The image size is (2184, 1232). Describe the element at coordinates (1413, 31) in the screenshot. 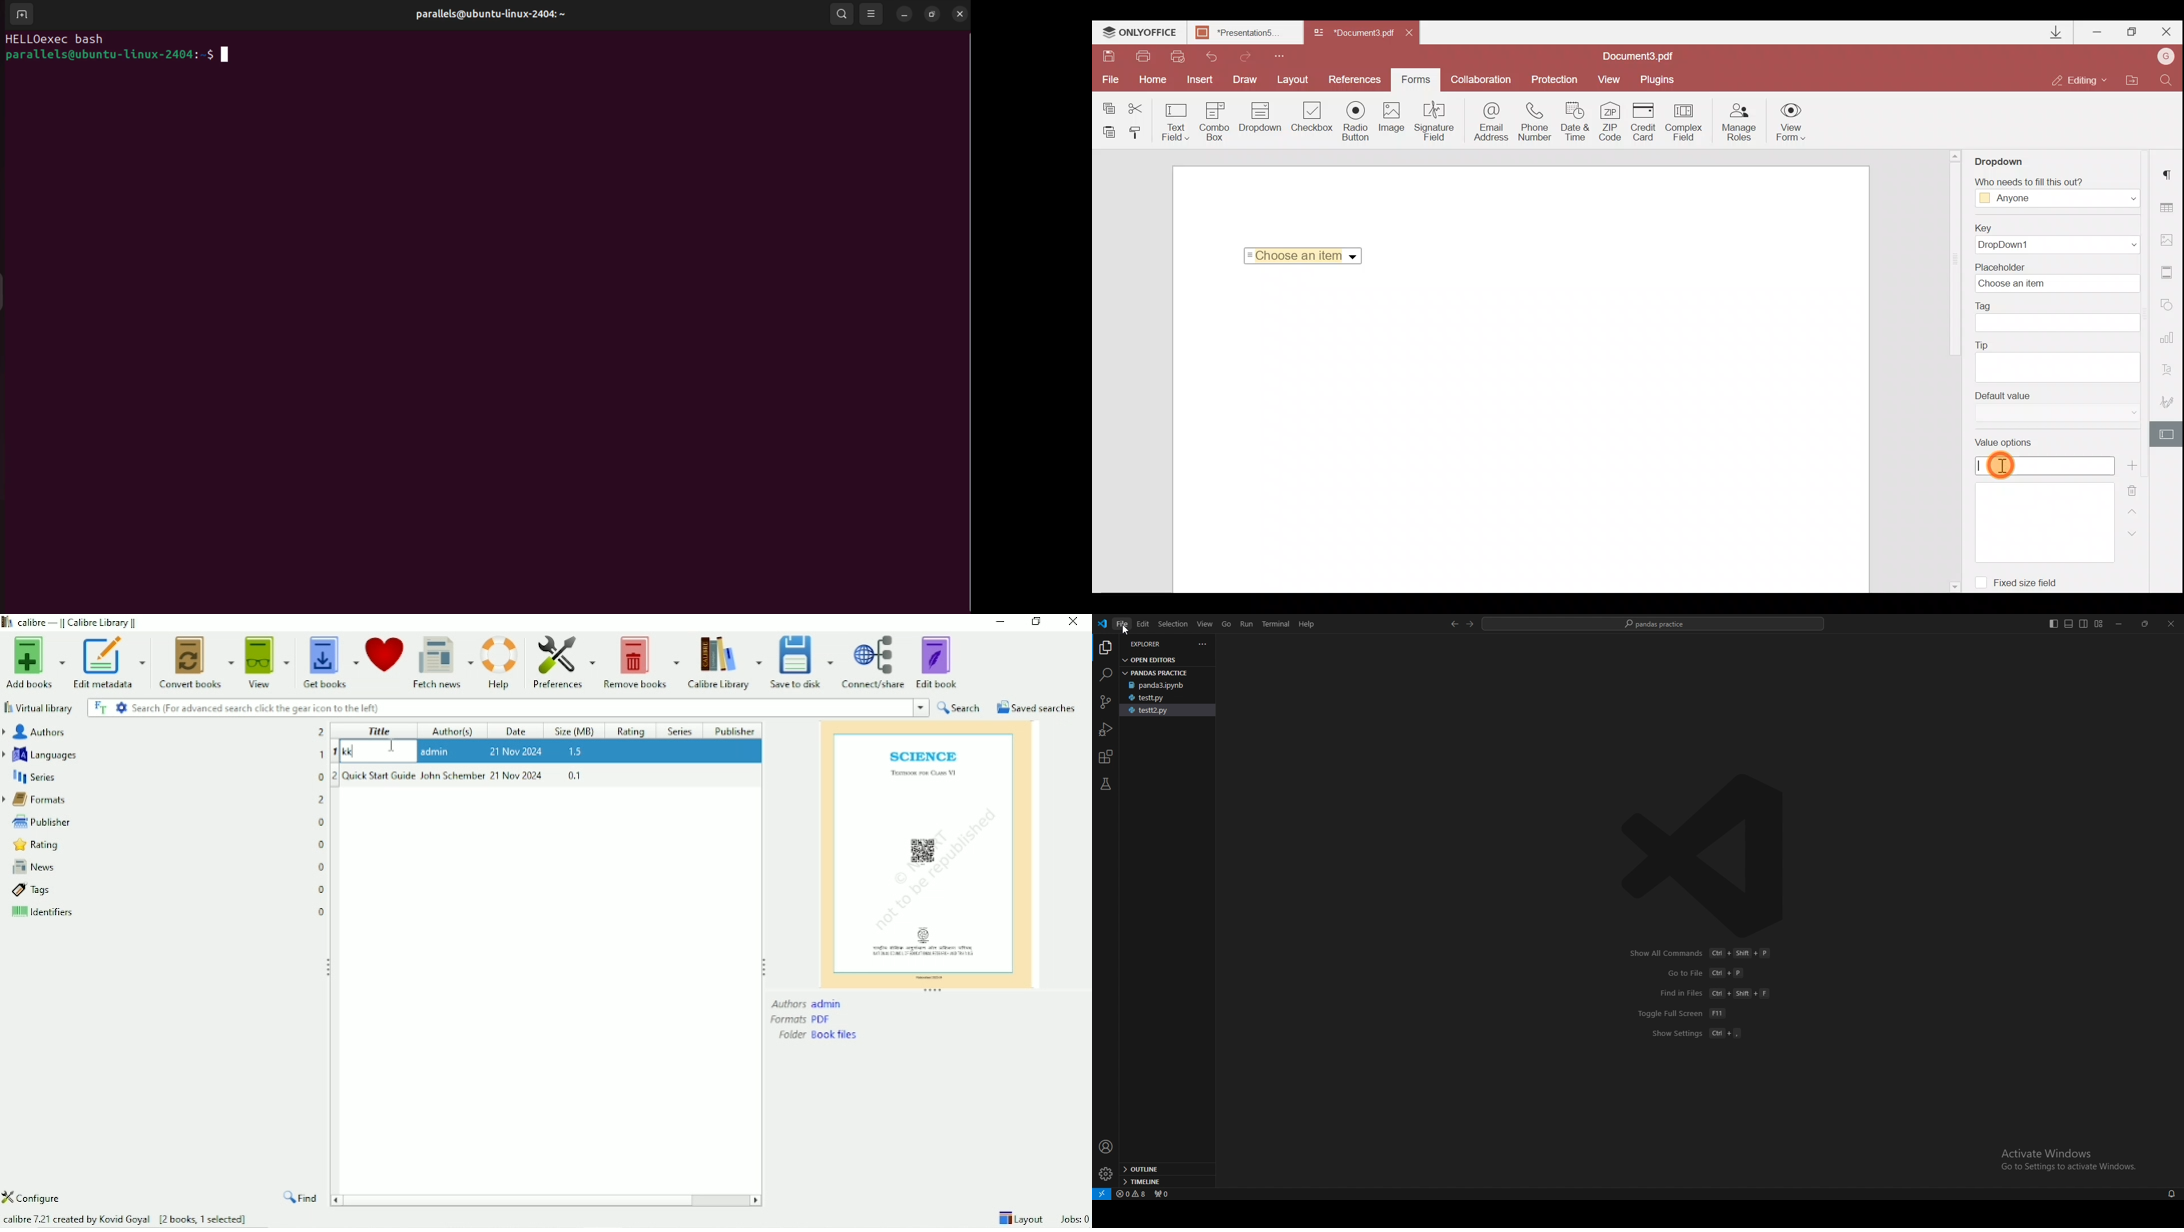

I see `Close` at that location.